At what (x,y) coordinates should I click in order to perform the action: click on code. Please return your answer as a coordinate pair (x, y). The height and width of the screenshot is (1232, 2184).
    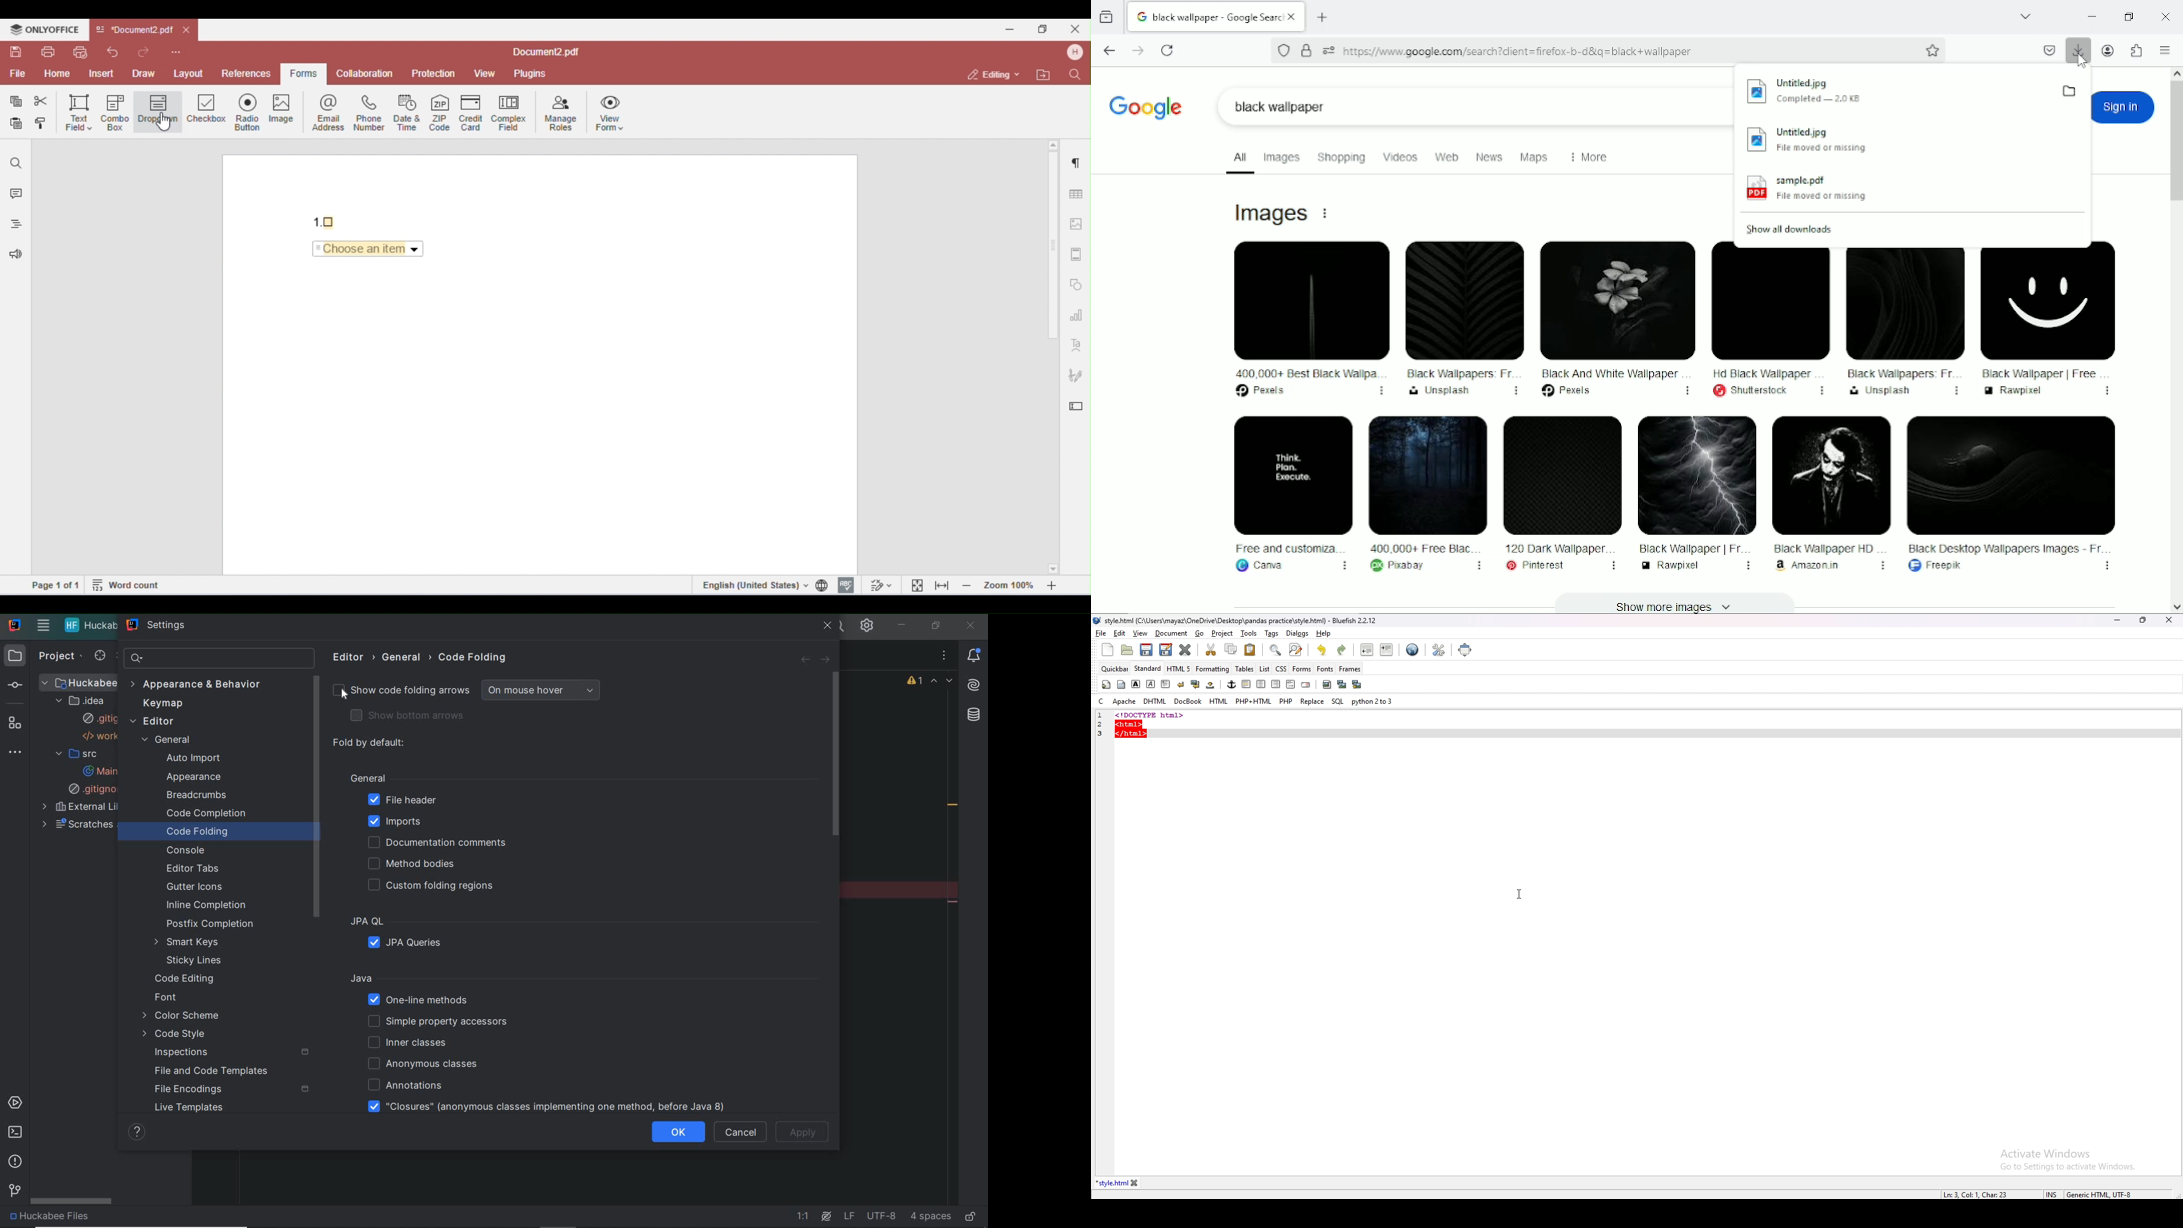
    Looking at the image, I should click on (1132, 729).